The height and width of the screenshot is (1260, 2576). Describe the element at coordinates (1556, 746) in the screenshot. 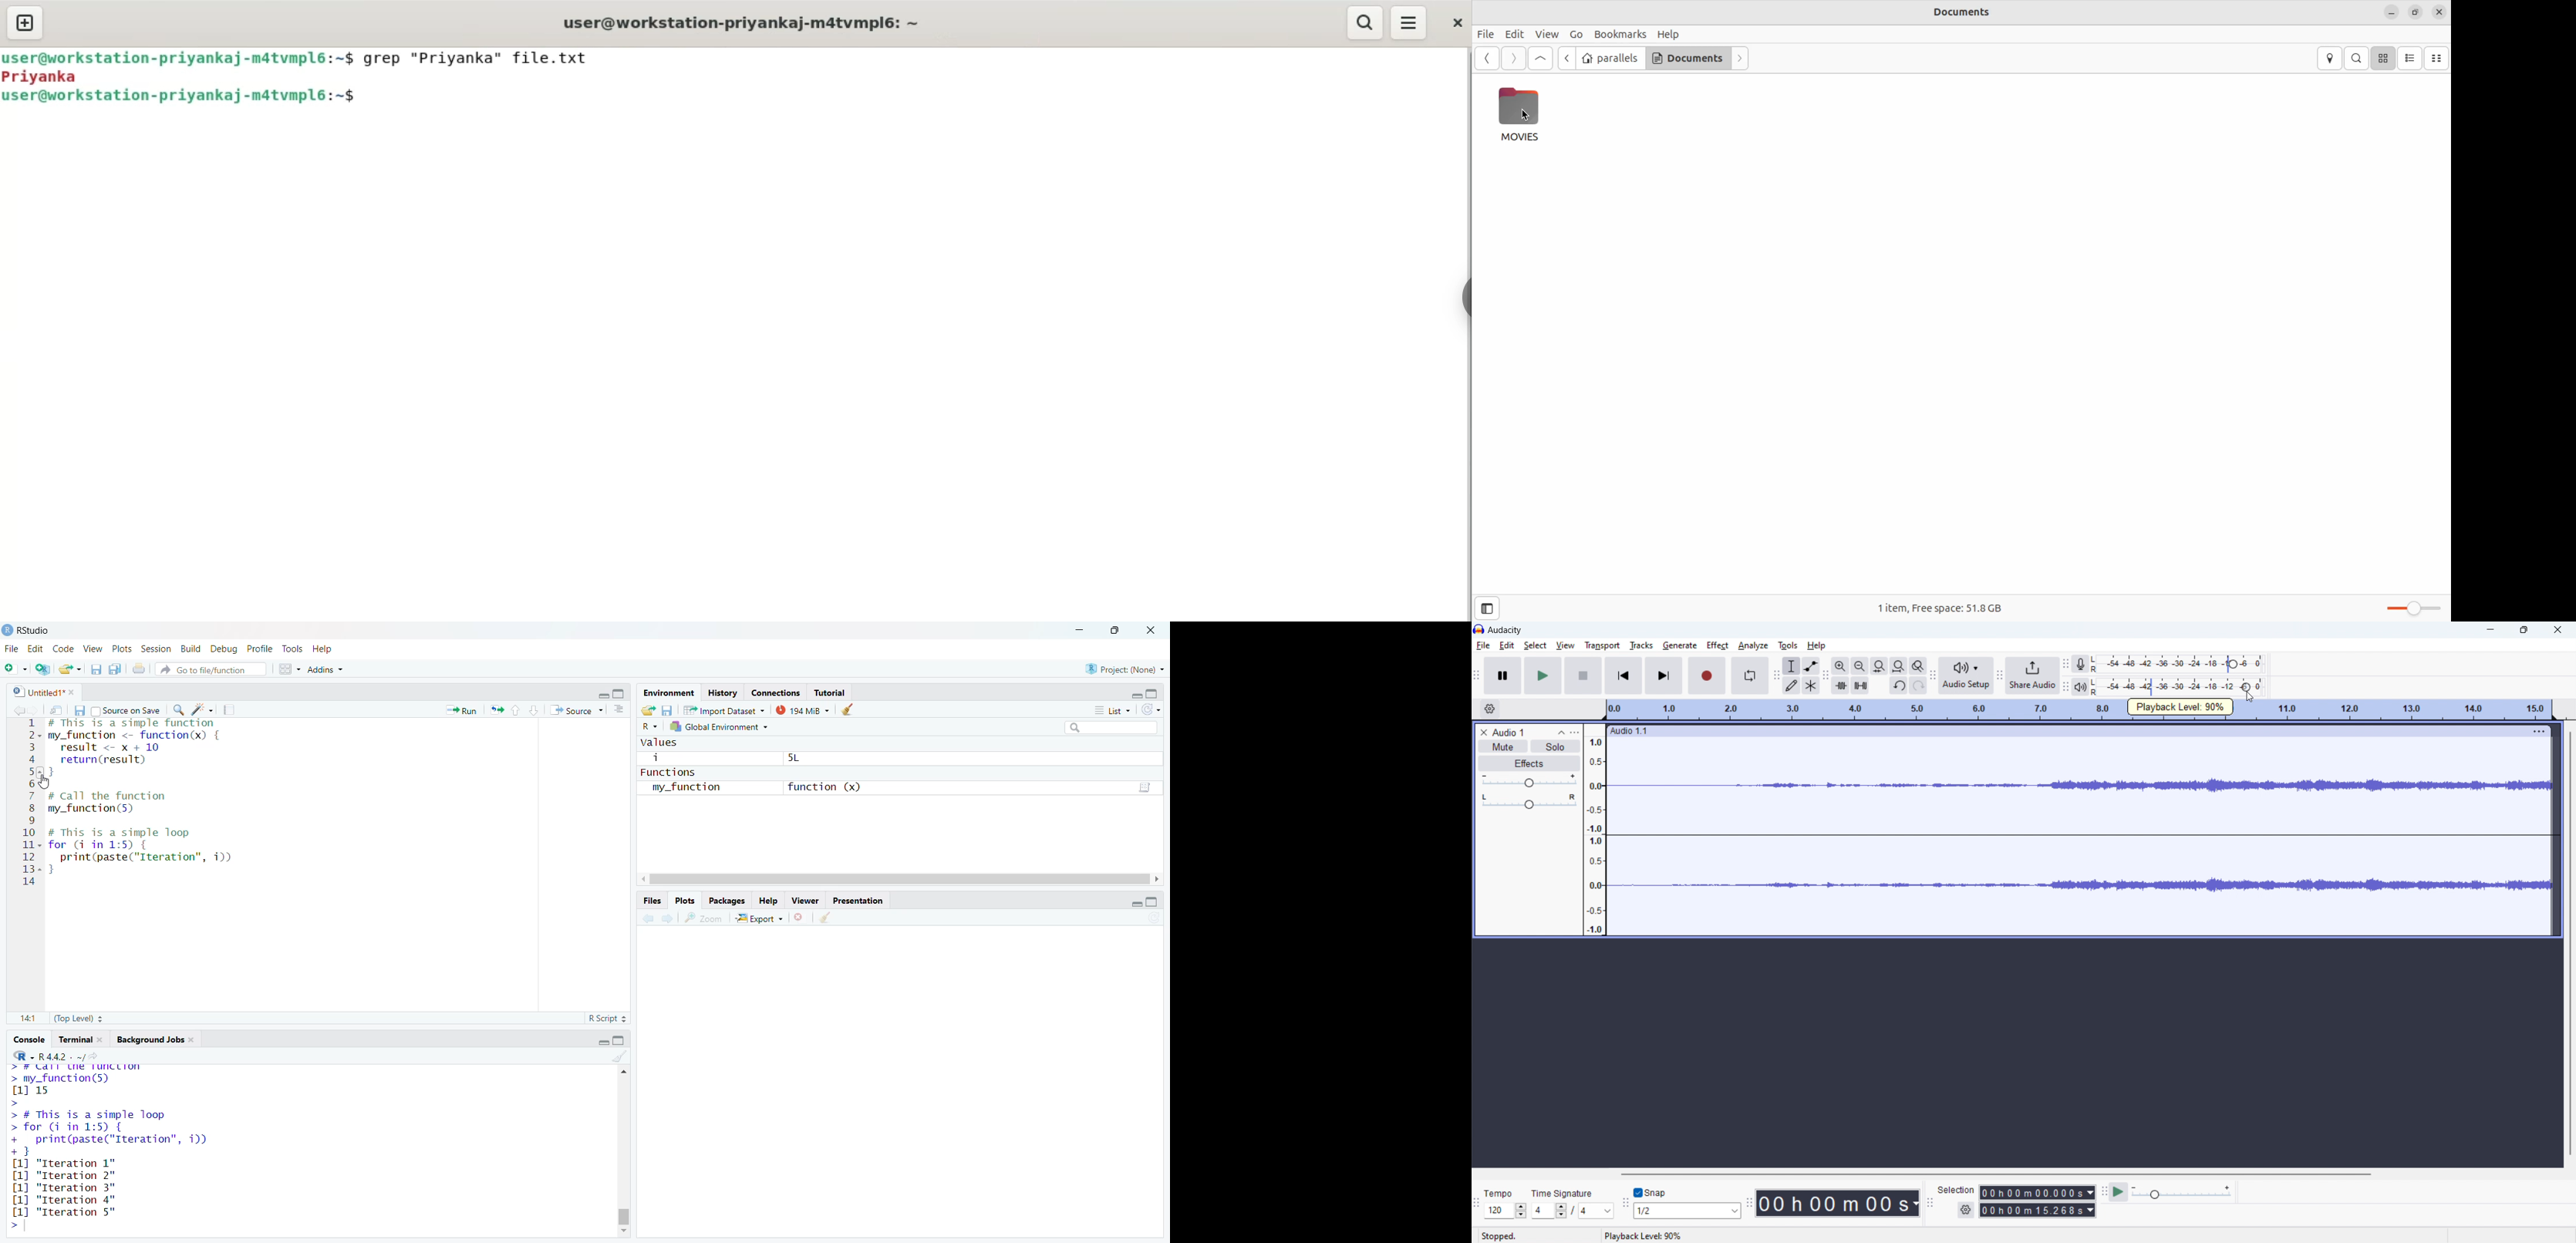

I see `solo` at that location.